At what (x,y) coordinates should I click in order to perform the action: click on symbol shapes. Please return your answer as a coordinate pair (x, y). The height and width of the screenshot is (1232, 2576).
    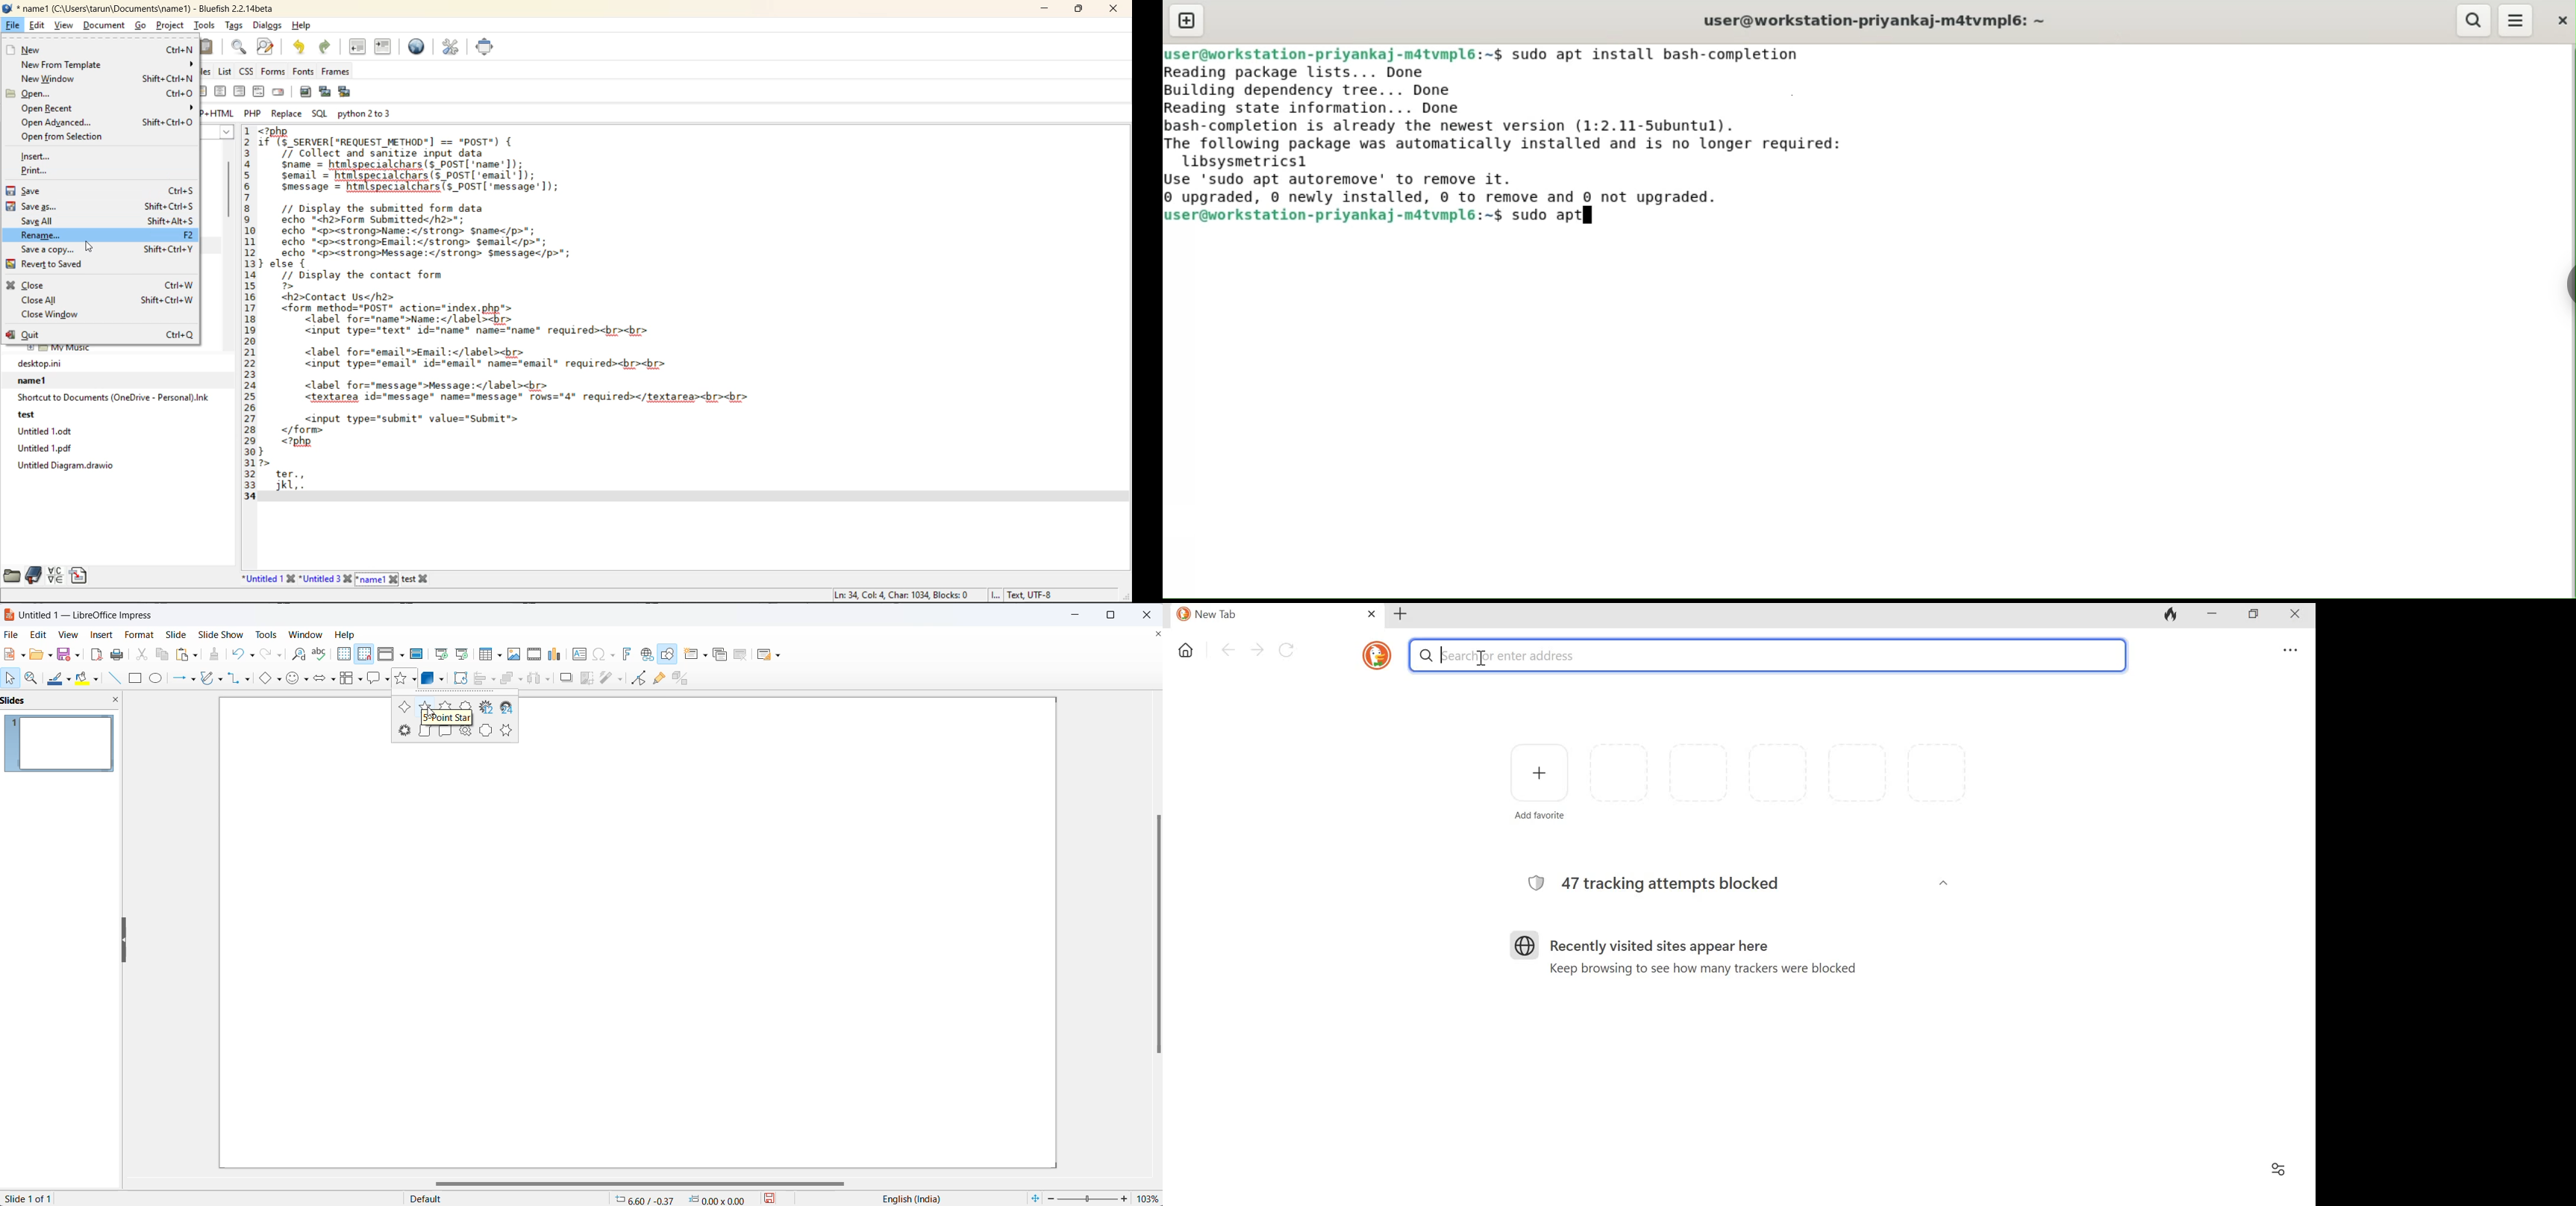
    Looking at the image, I should click on (298, 679).